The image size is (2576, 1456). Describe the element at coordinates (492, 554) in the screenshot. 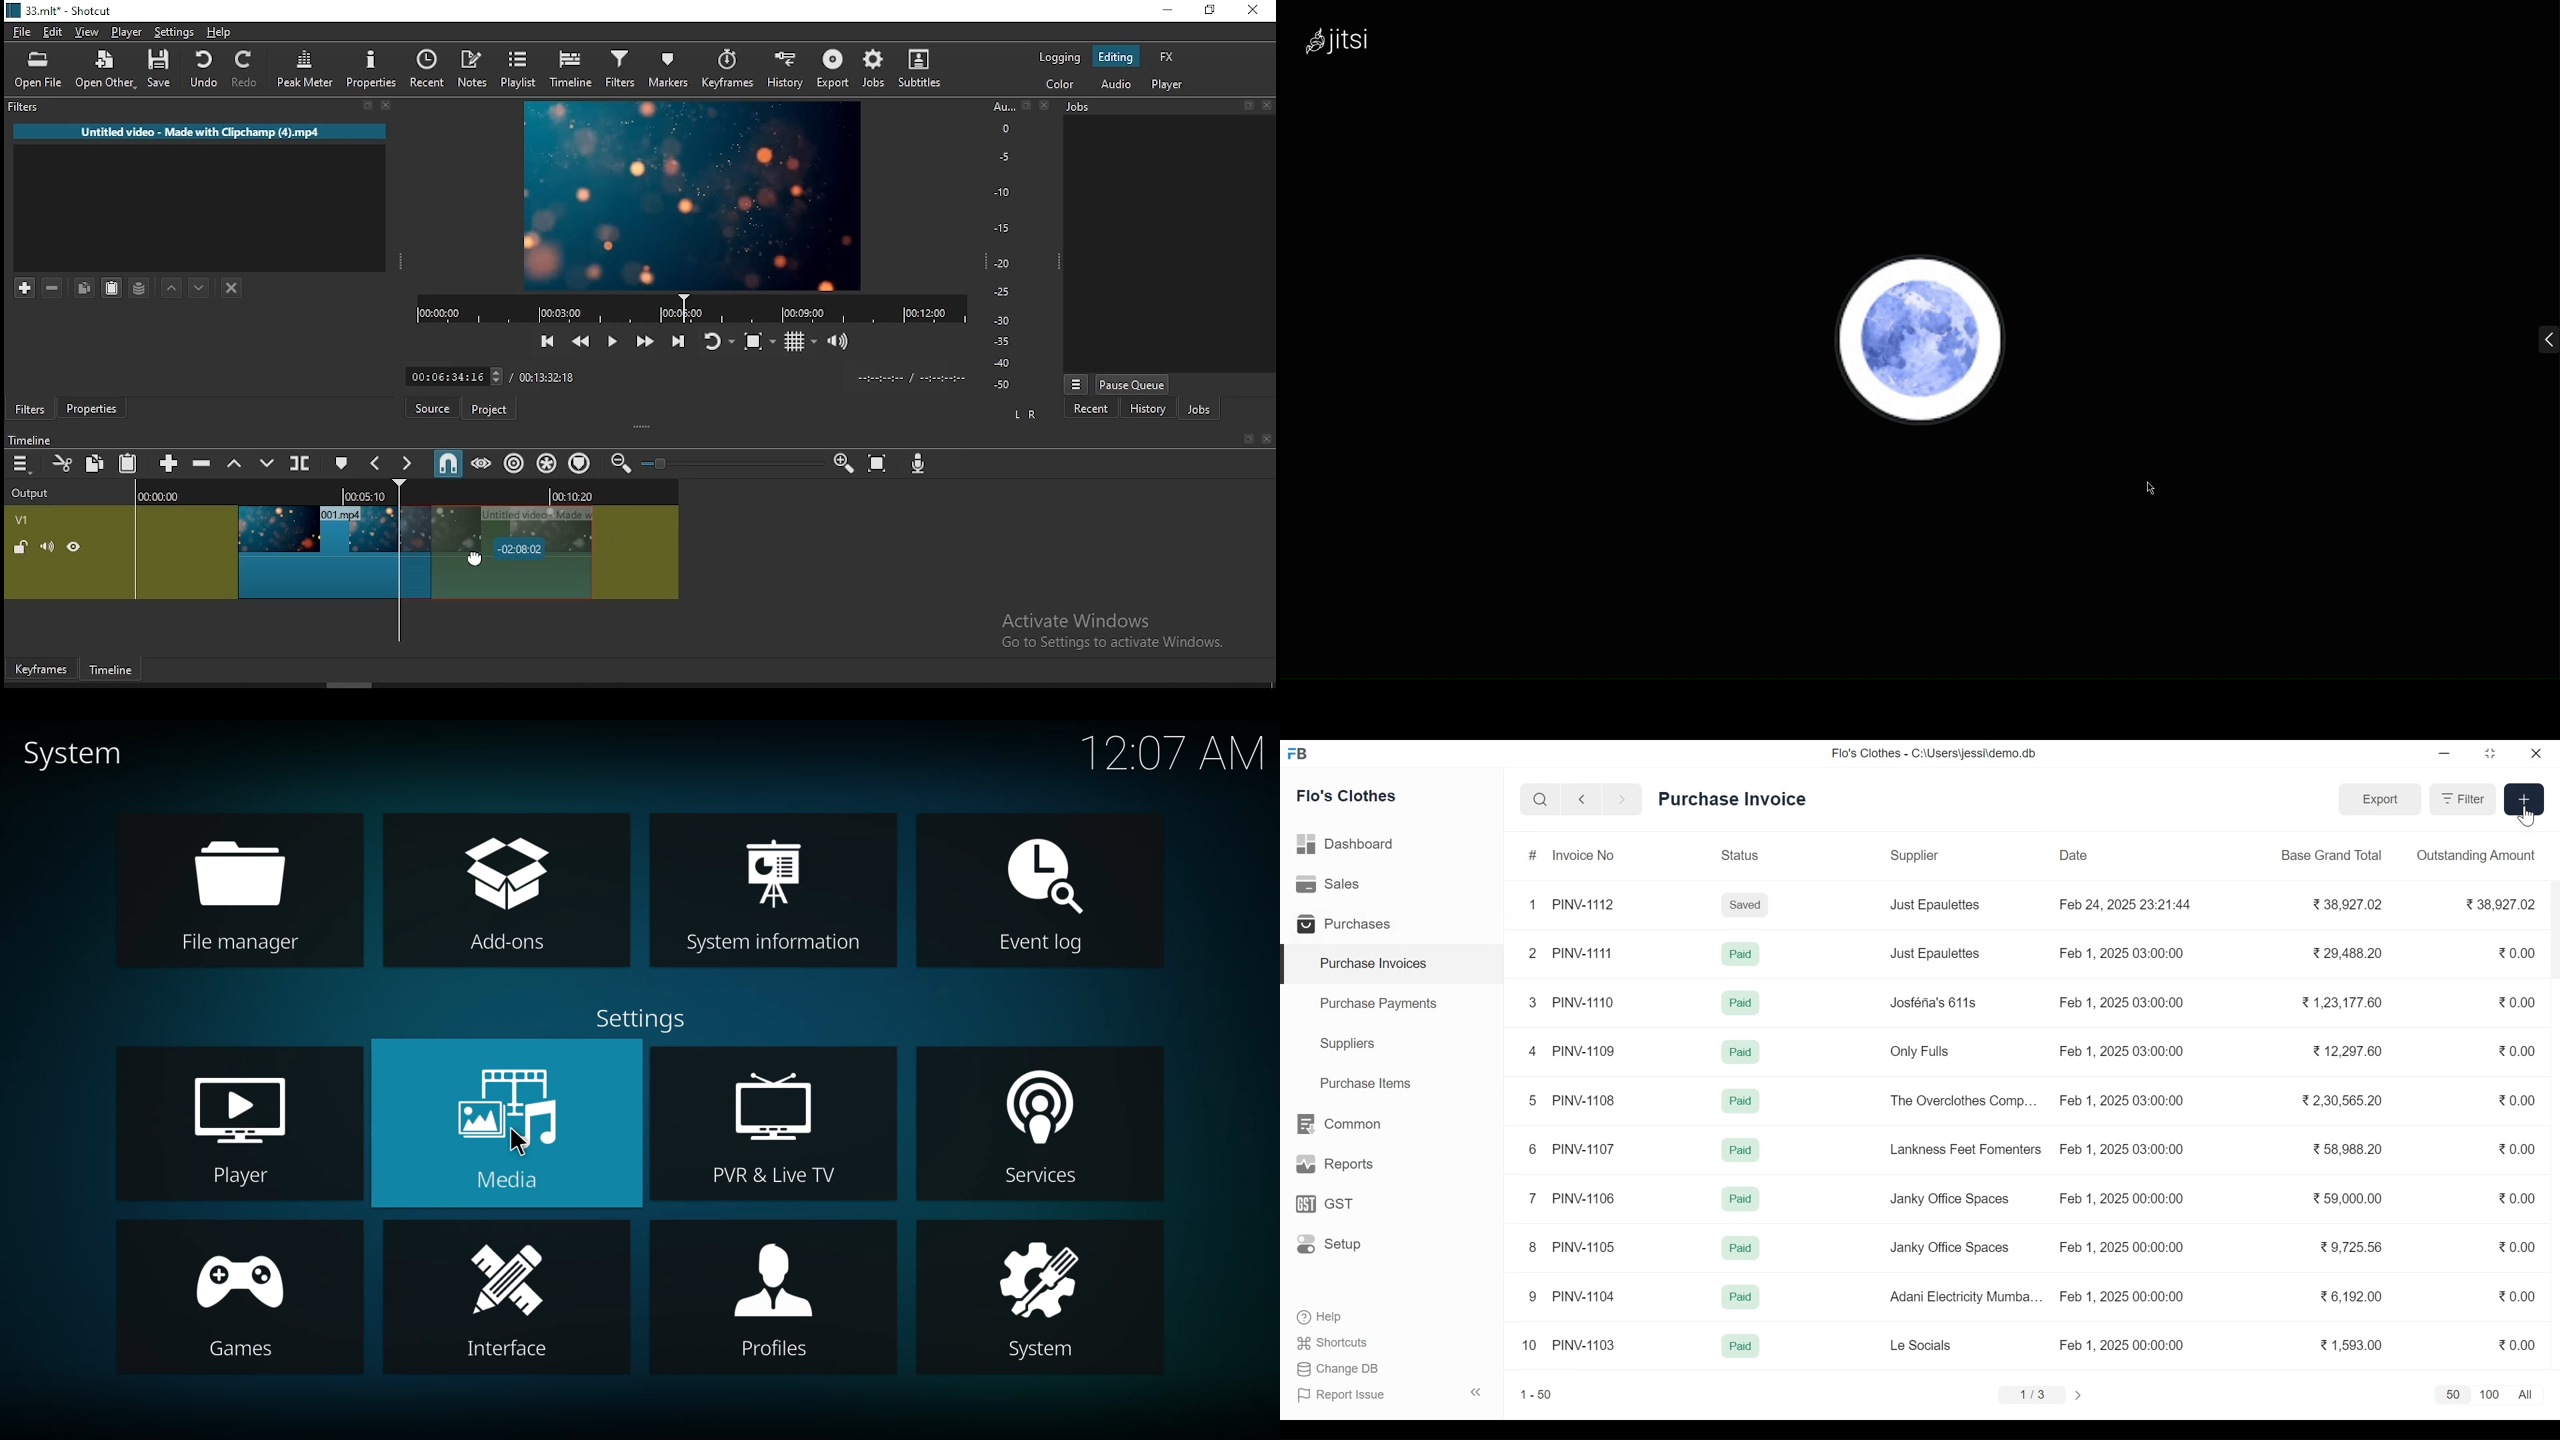

I see `cursor` at that location.